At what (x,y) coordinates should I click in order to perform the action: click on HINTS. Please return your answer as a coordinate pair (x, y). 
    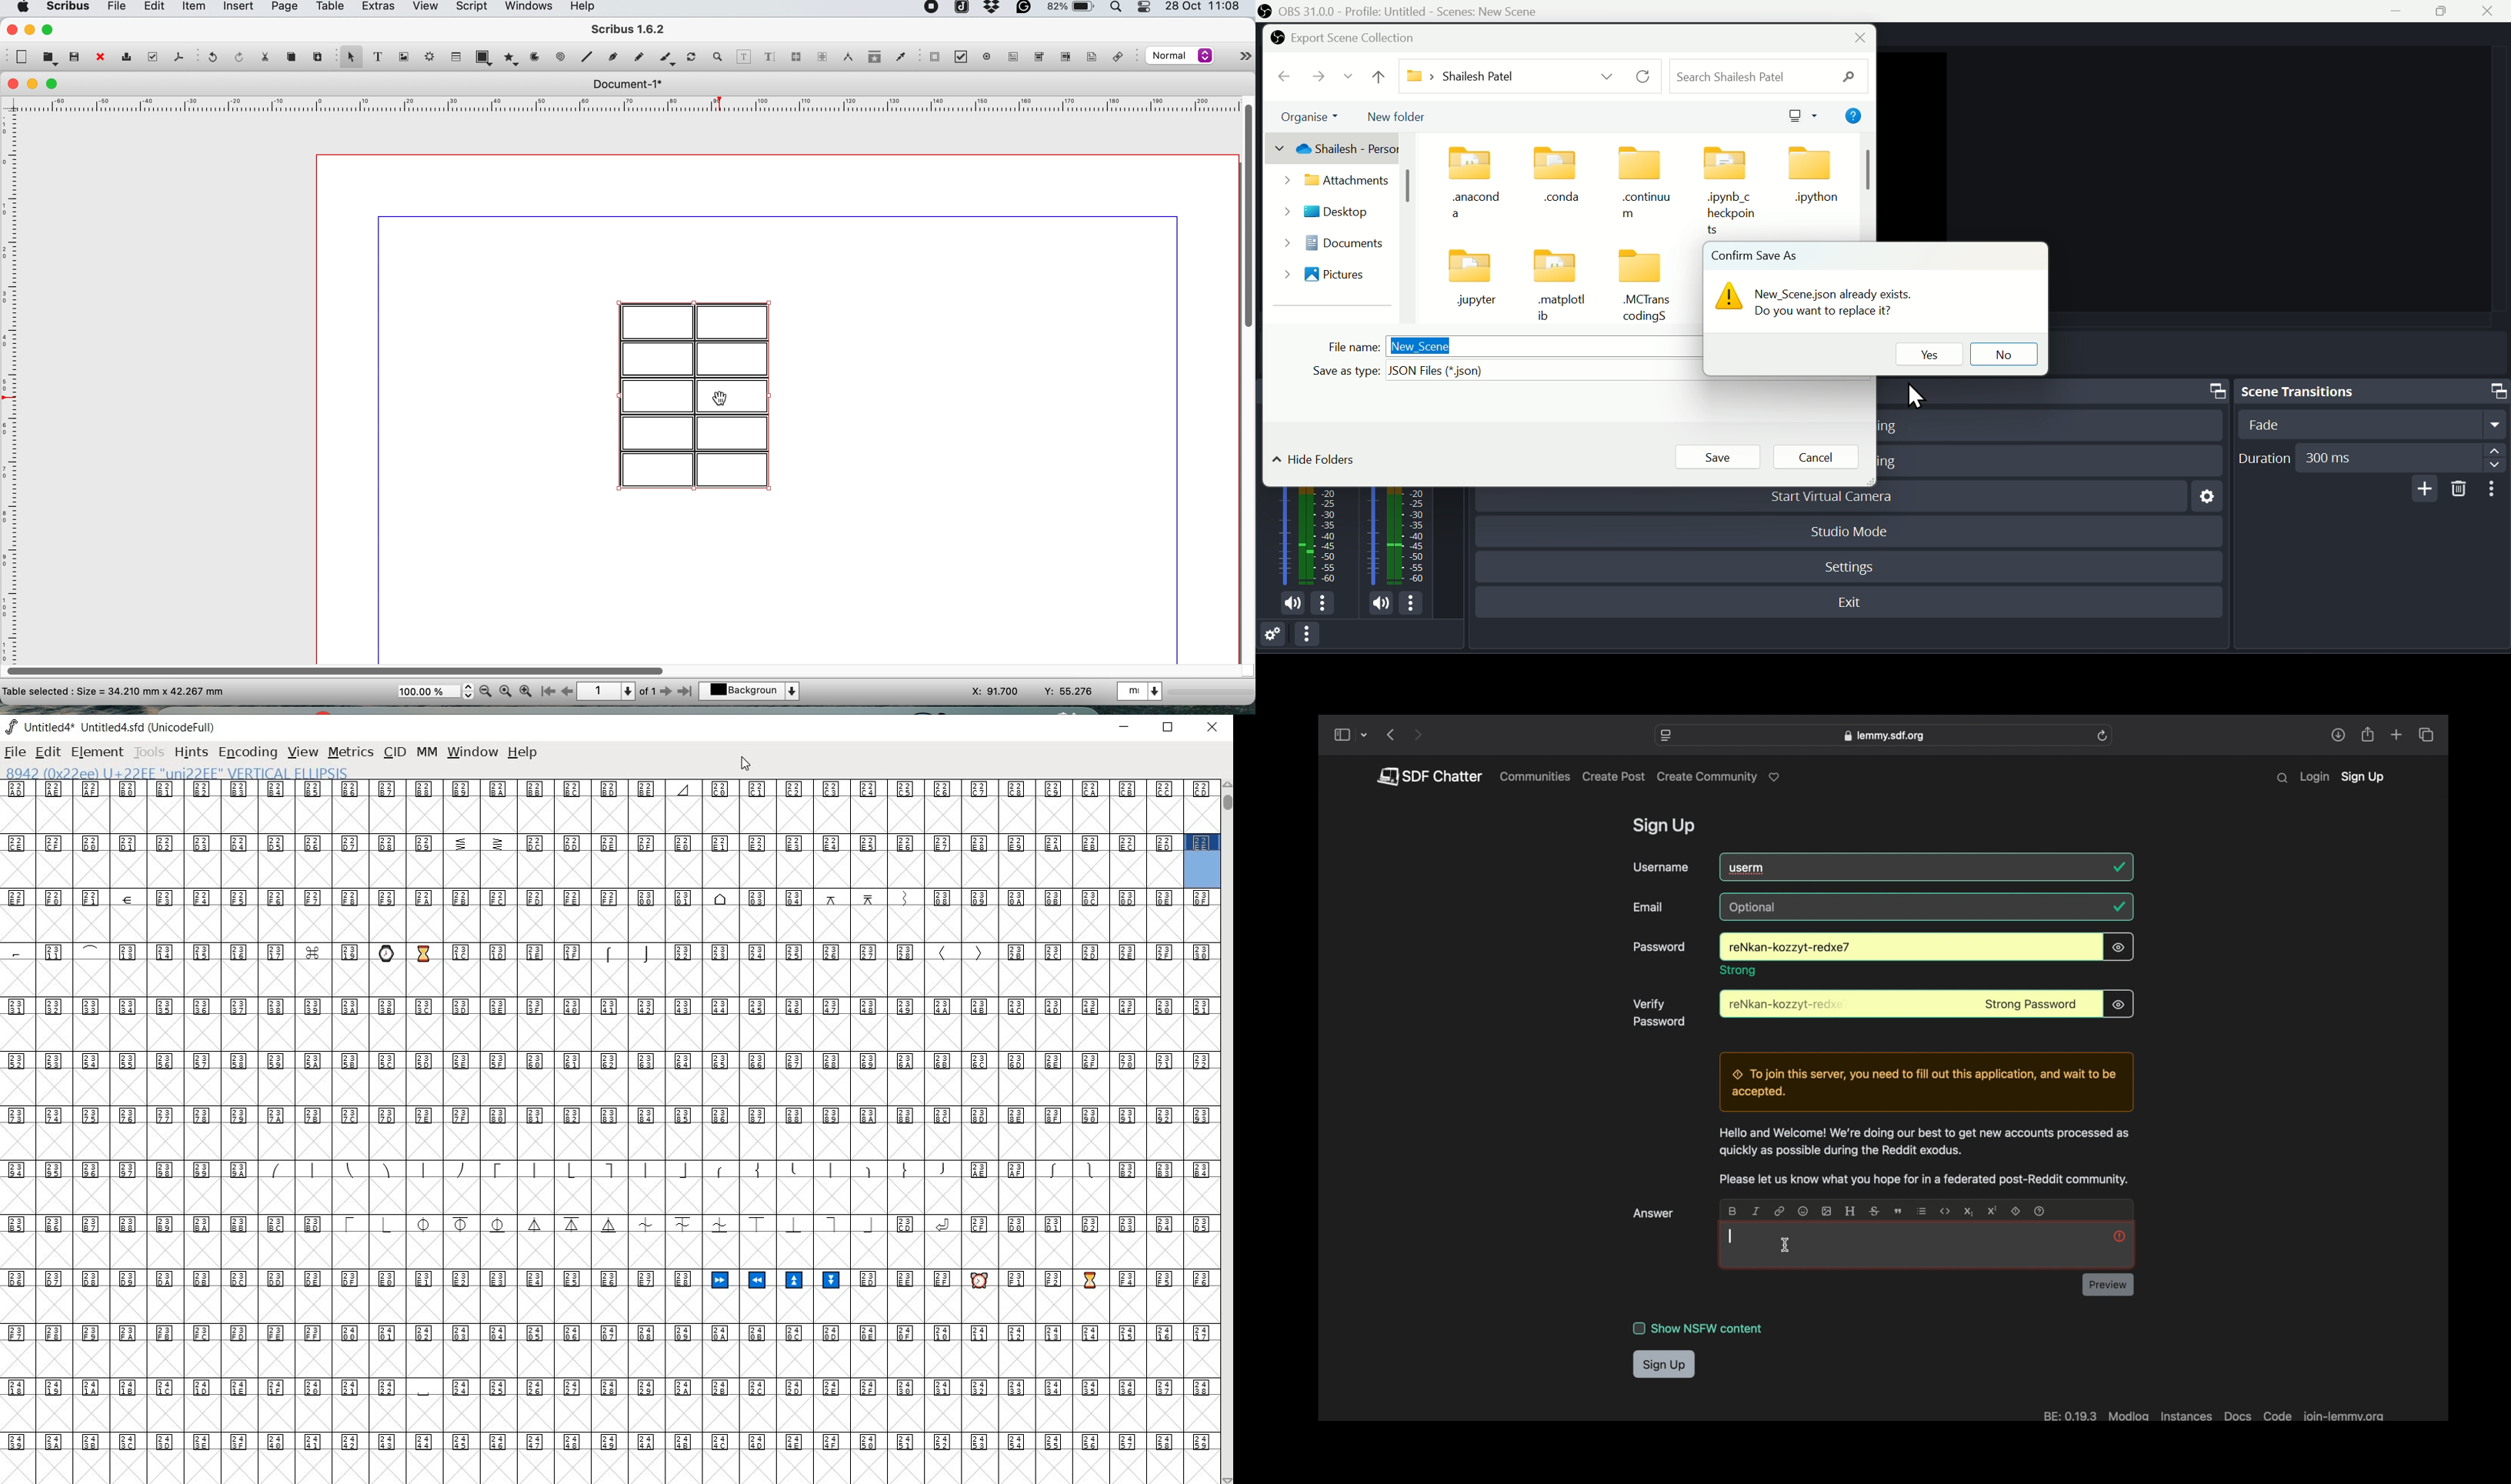
    Looking at the image, I should click on (190, 752).